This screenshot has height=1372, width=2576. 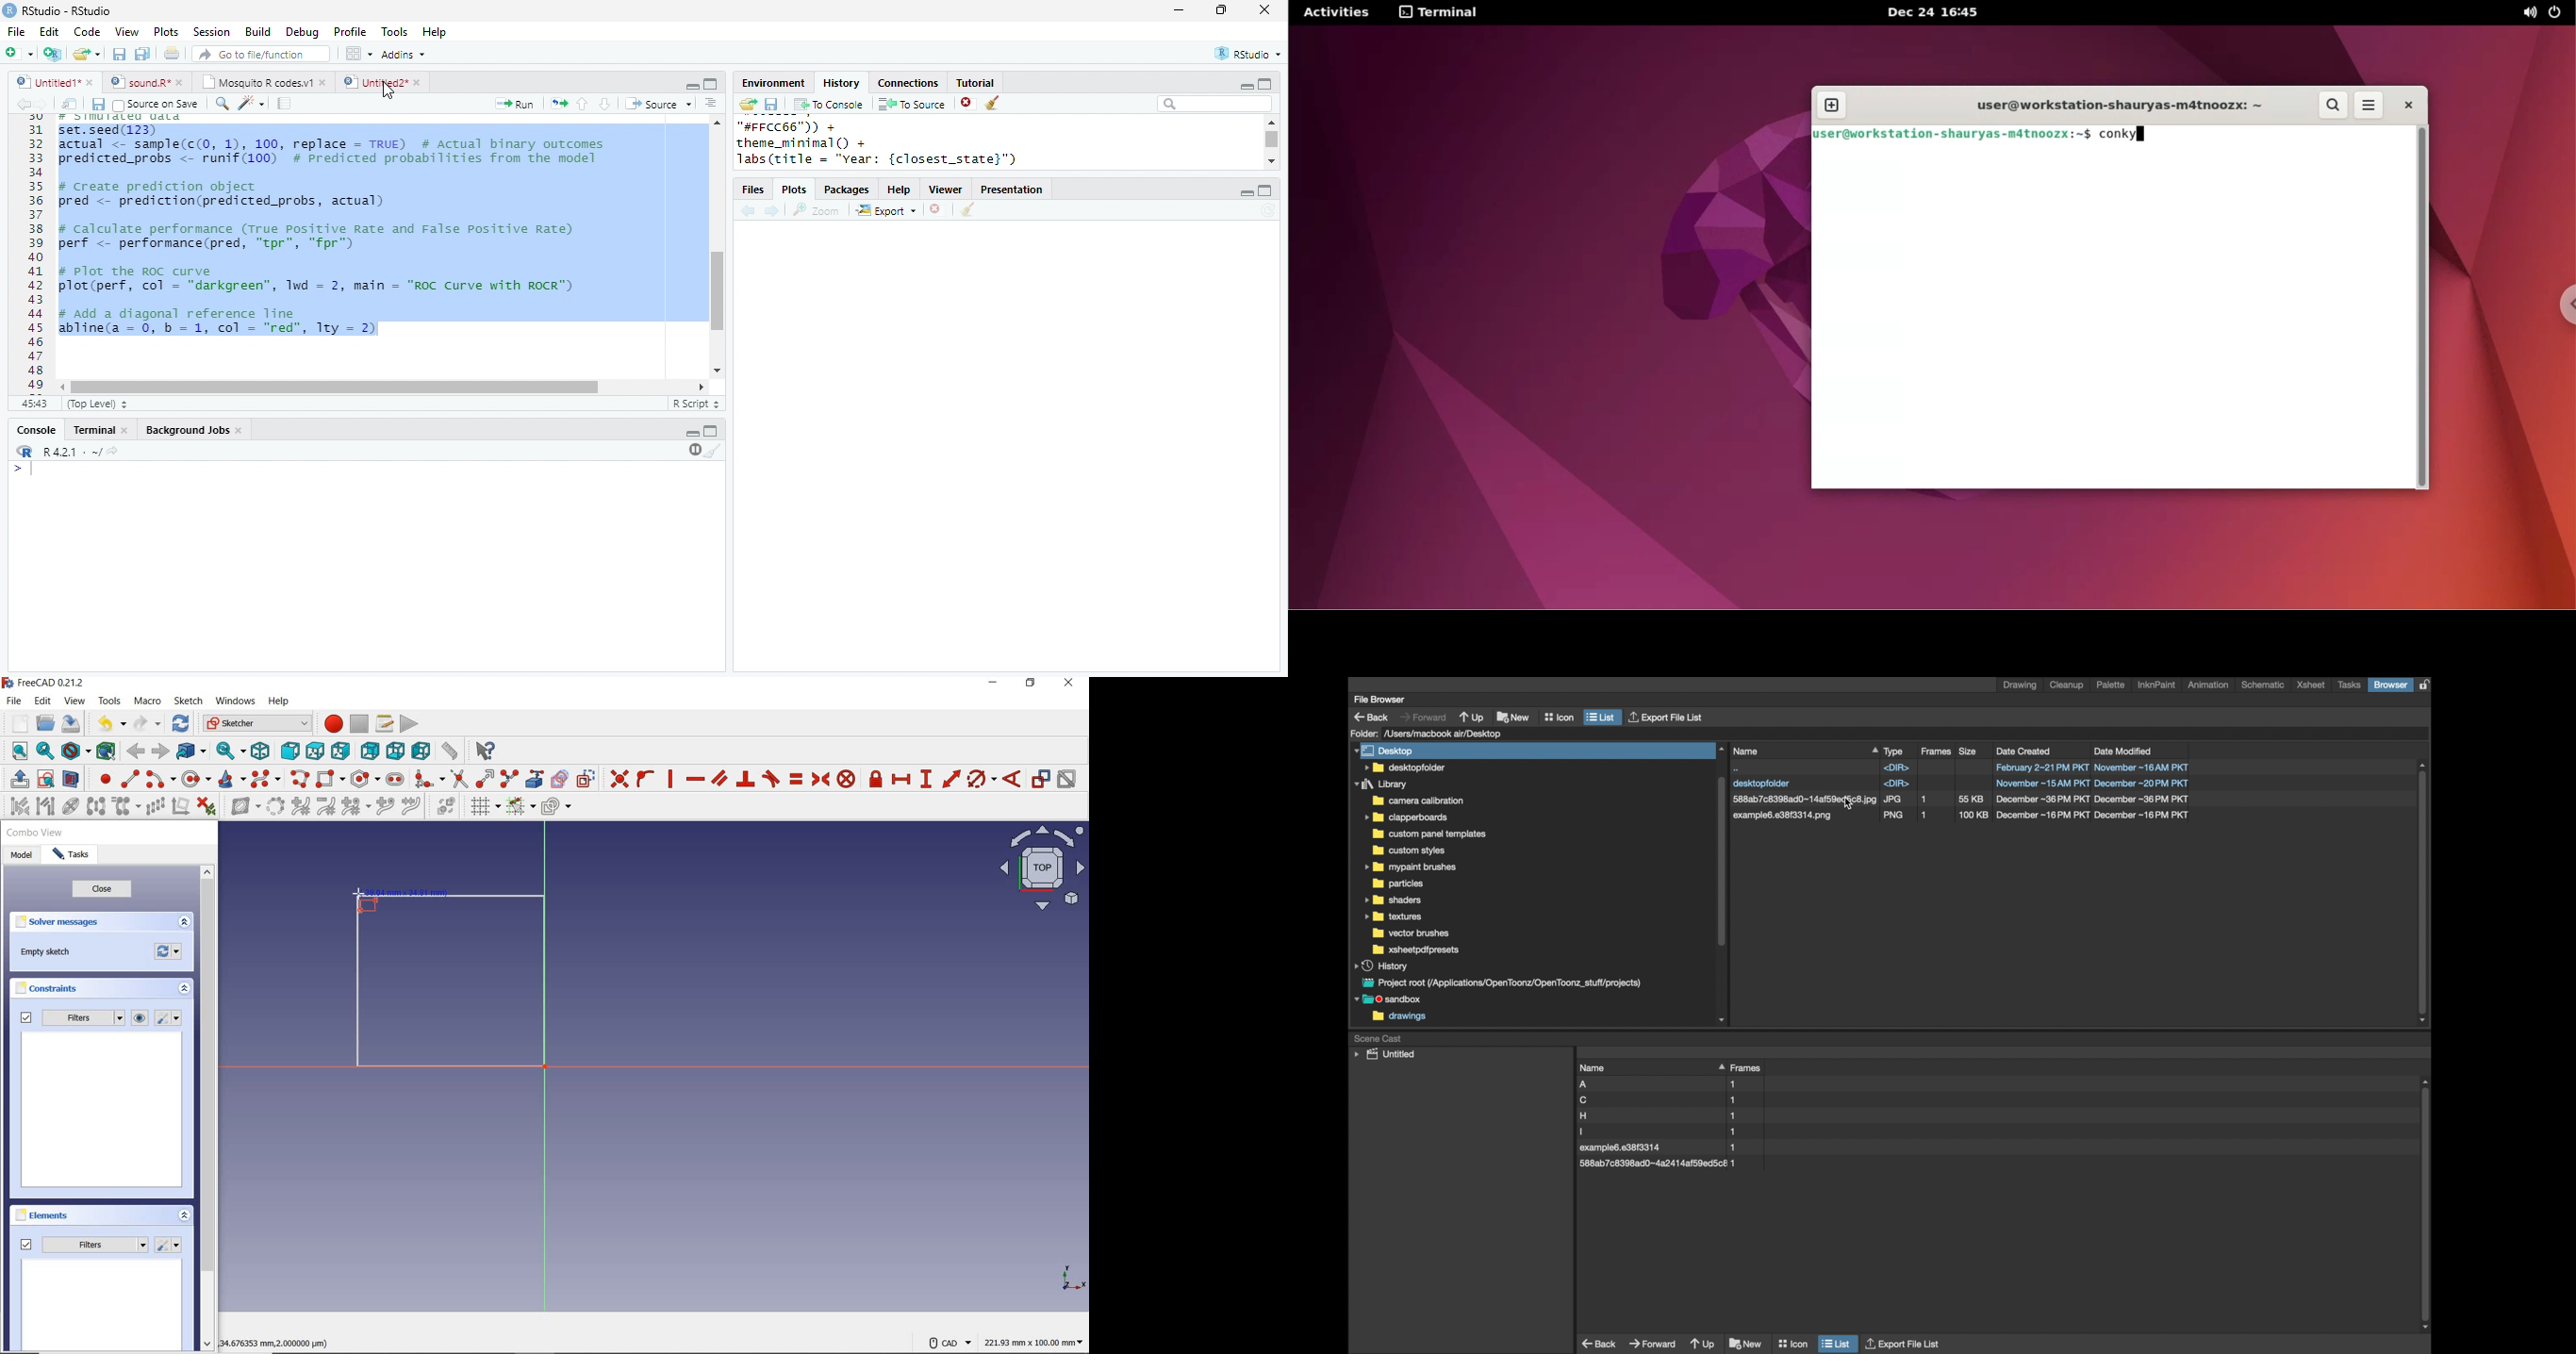 I want to click on trim edge, so click(x=458, y=779).